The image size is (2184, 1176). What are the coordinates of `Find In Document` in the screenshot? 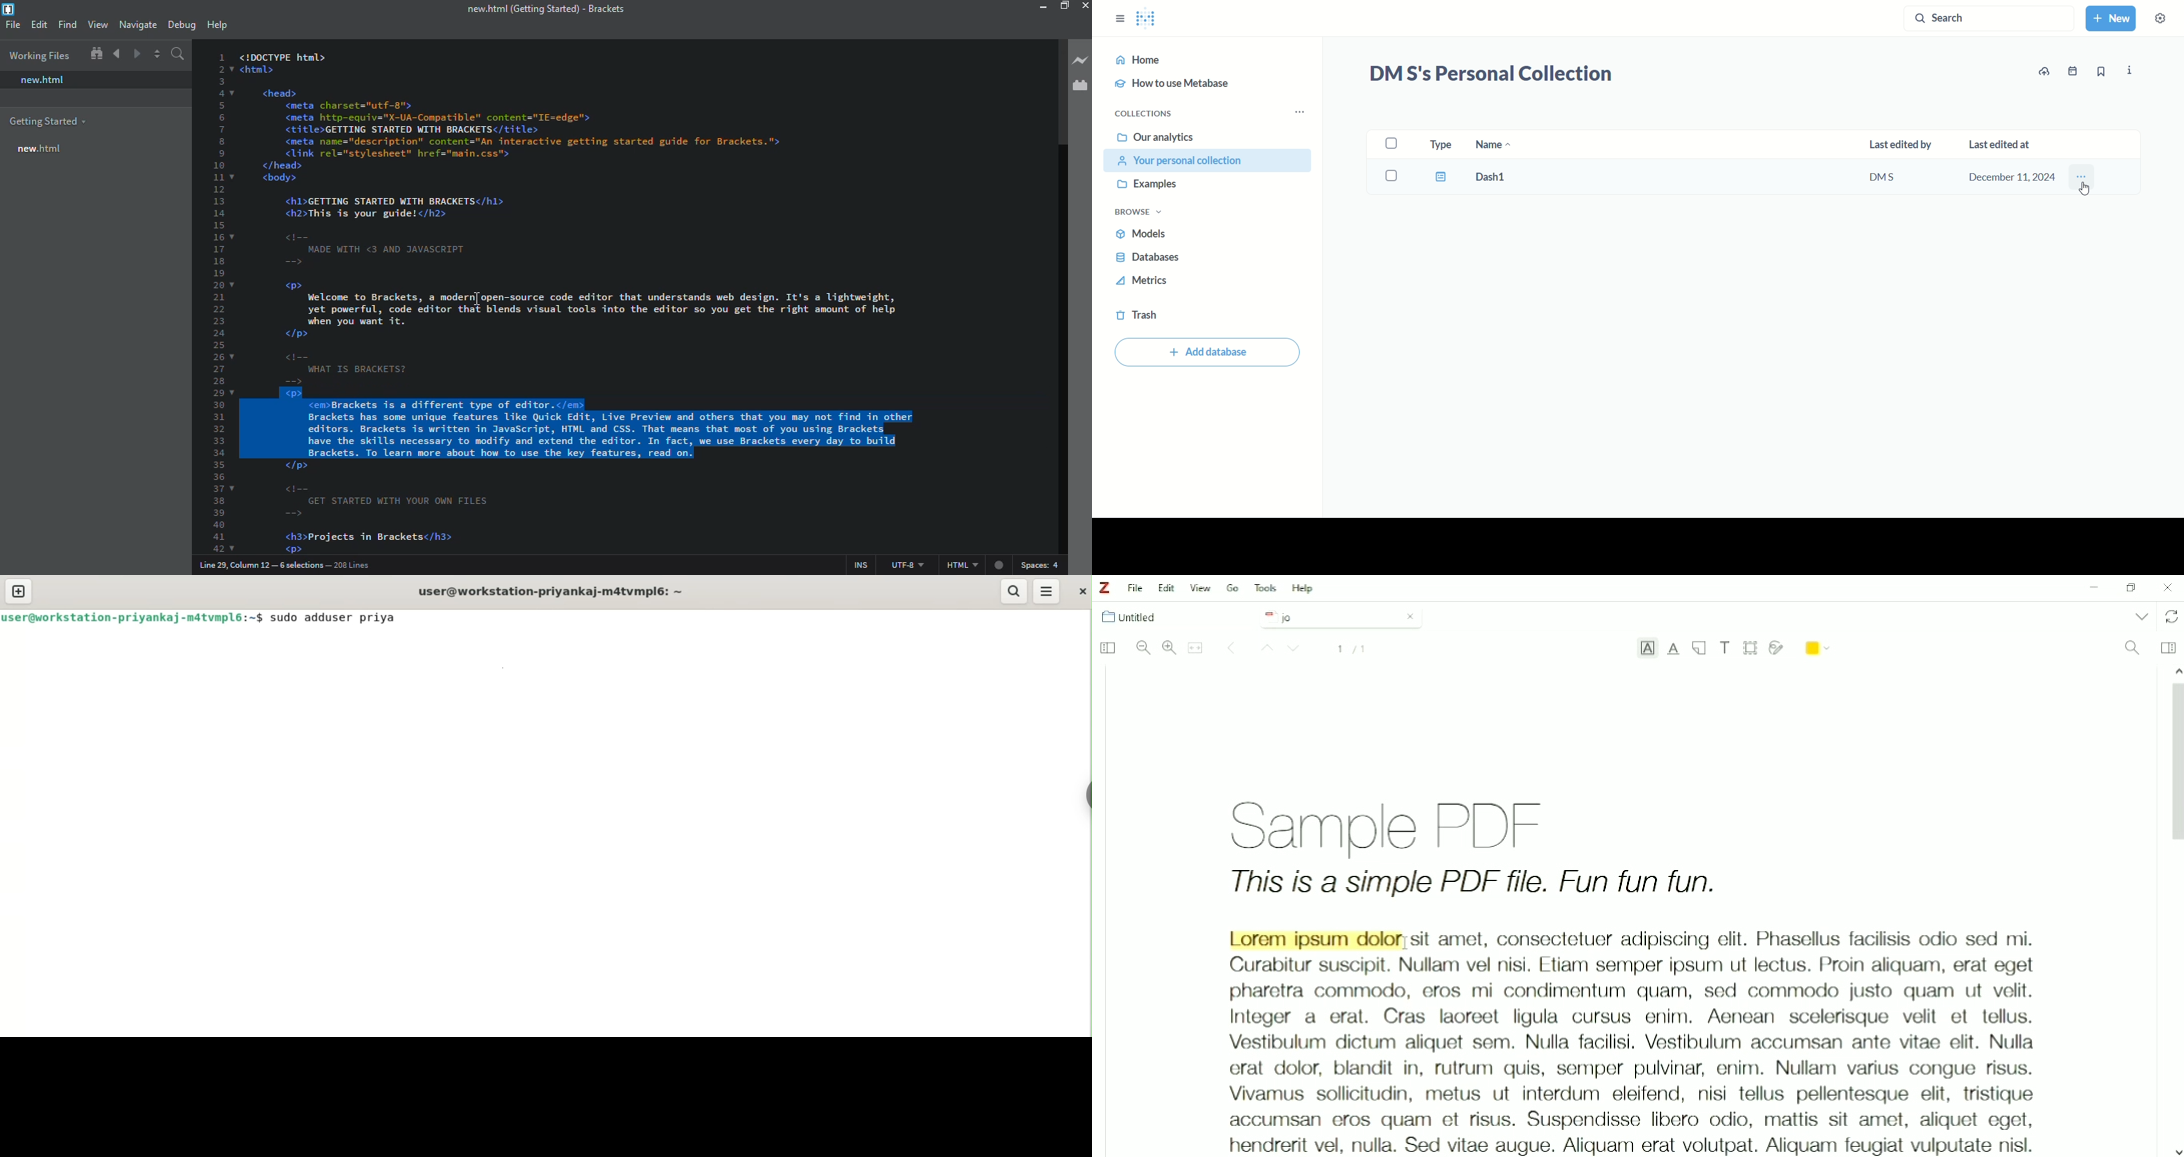 It's located at (2132, 649).